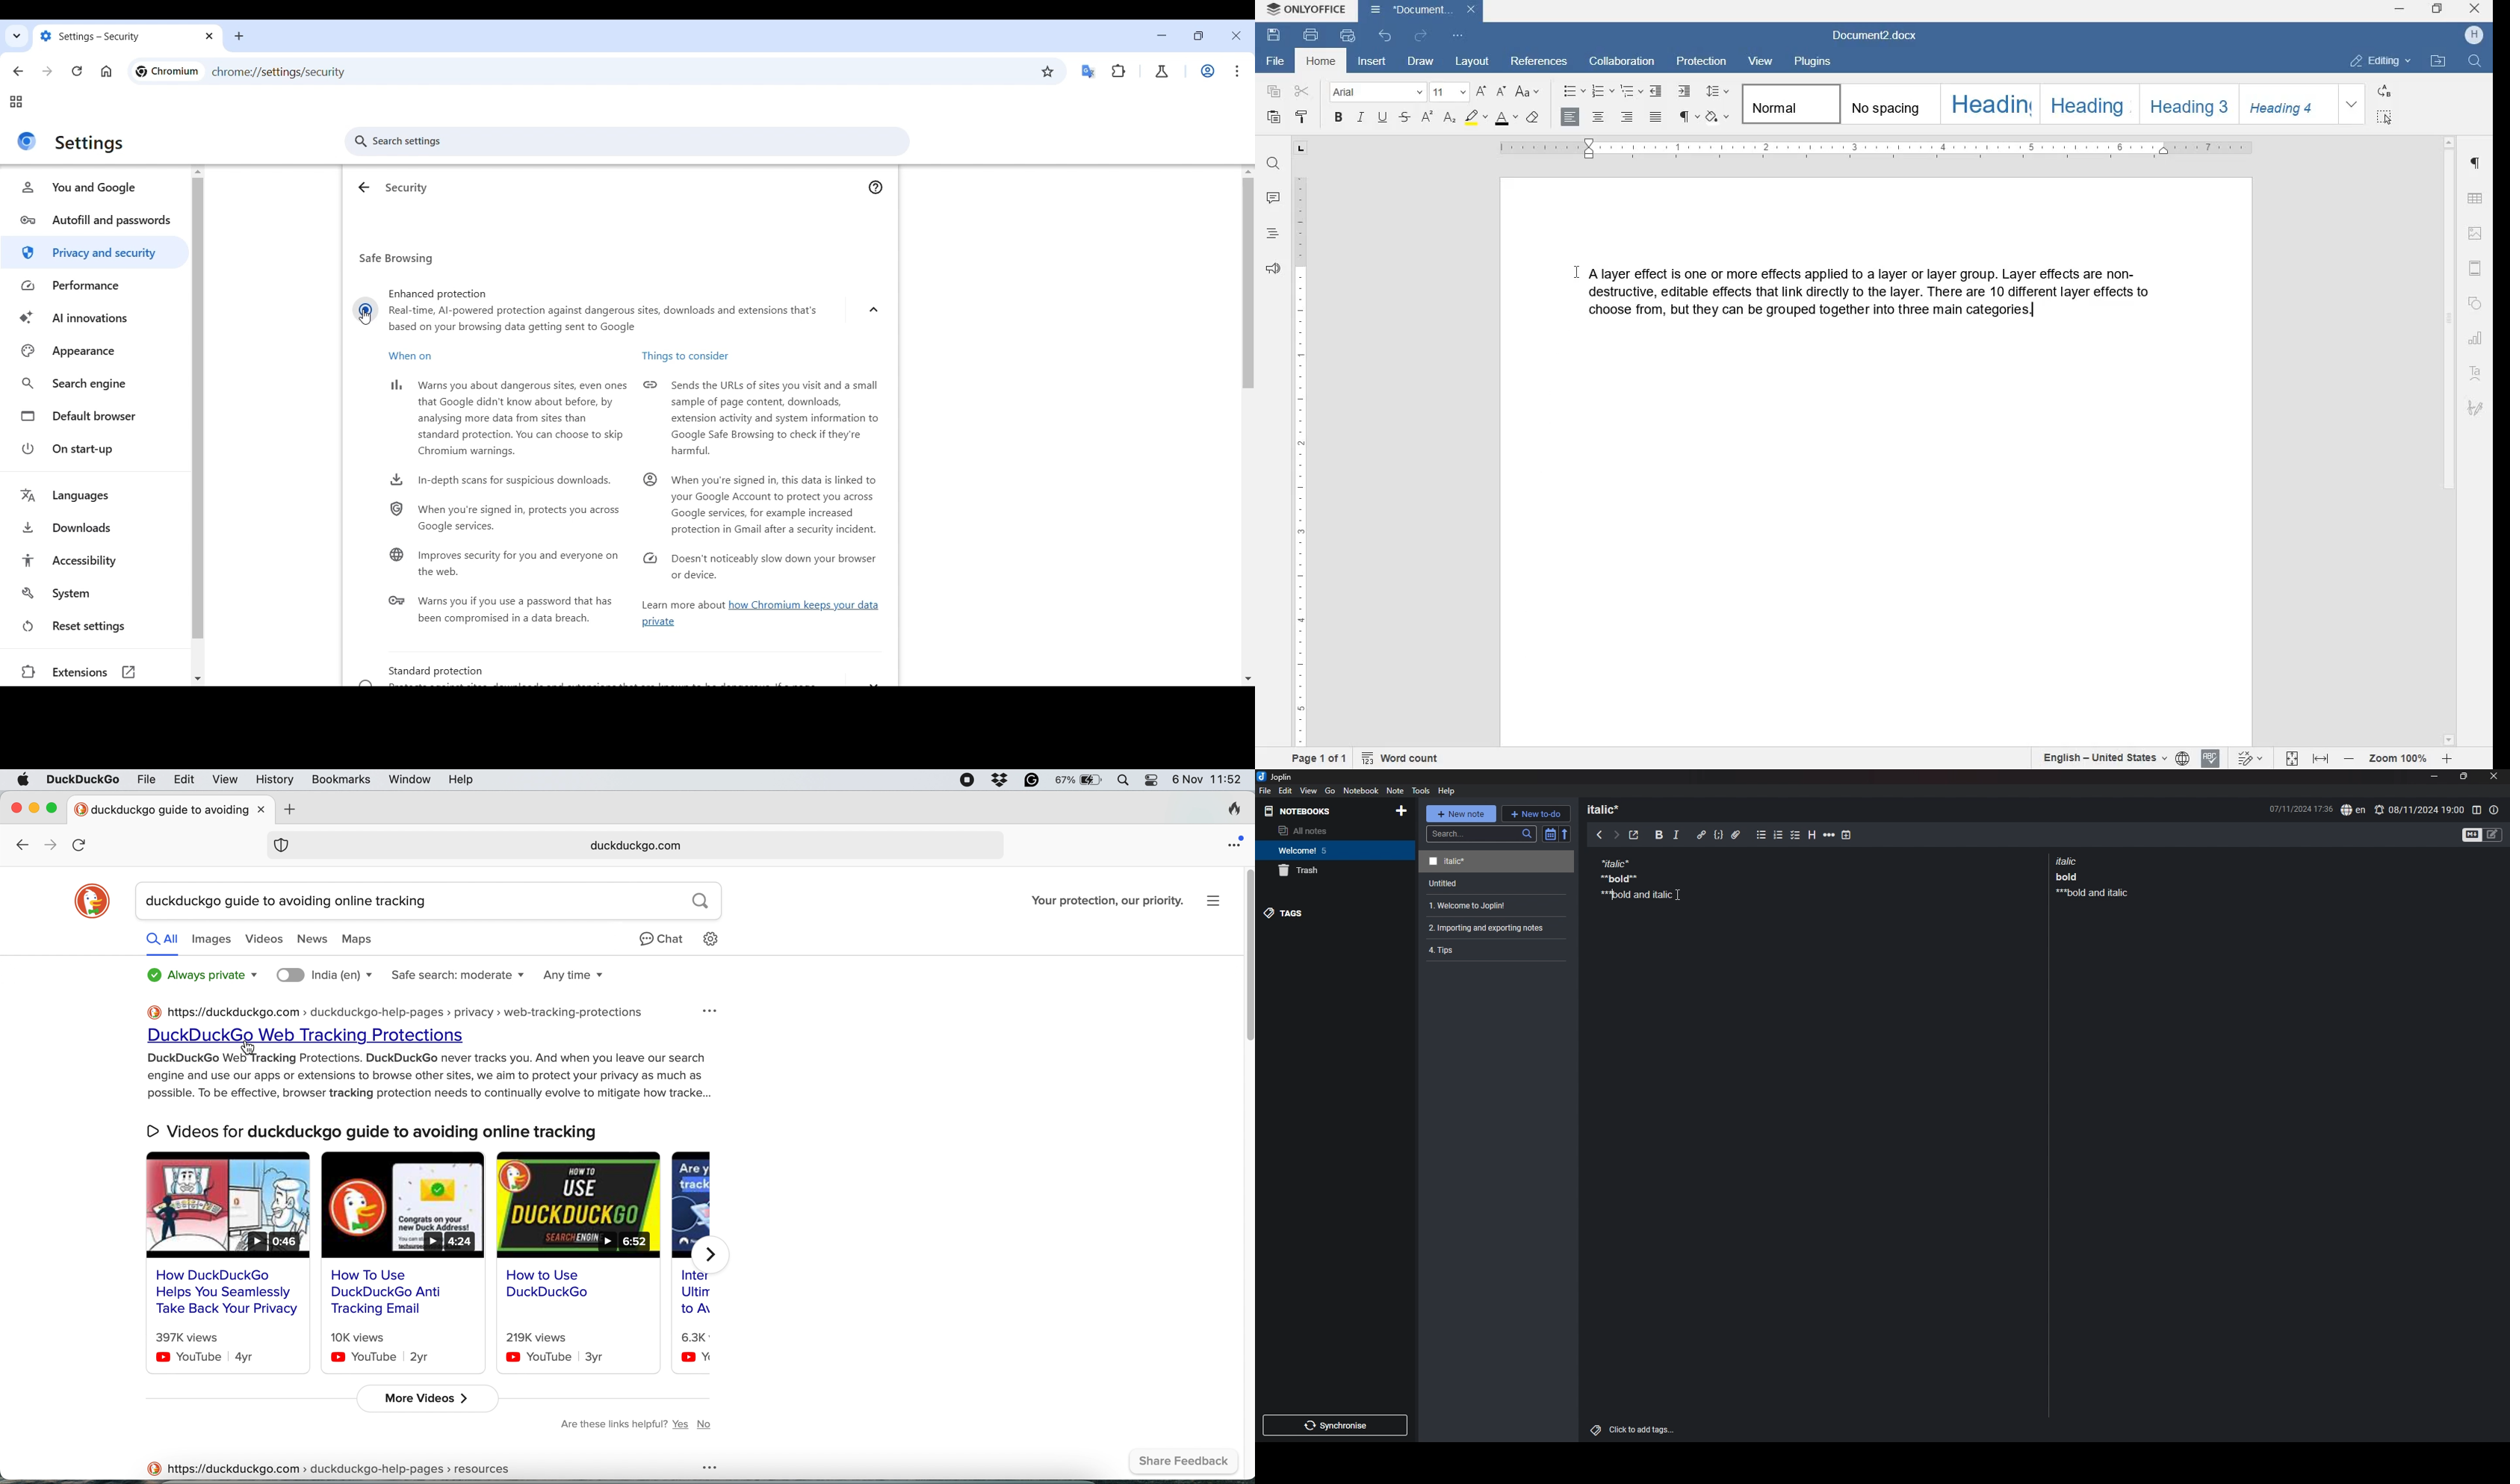 The image size is (2520, 1484). Describe the element at coordinates (1718, 92) in the screenshot. I see `paragraph line spacing` at that location.